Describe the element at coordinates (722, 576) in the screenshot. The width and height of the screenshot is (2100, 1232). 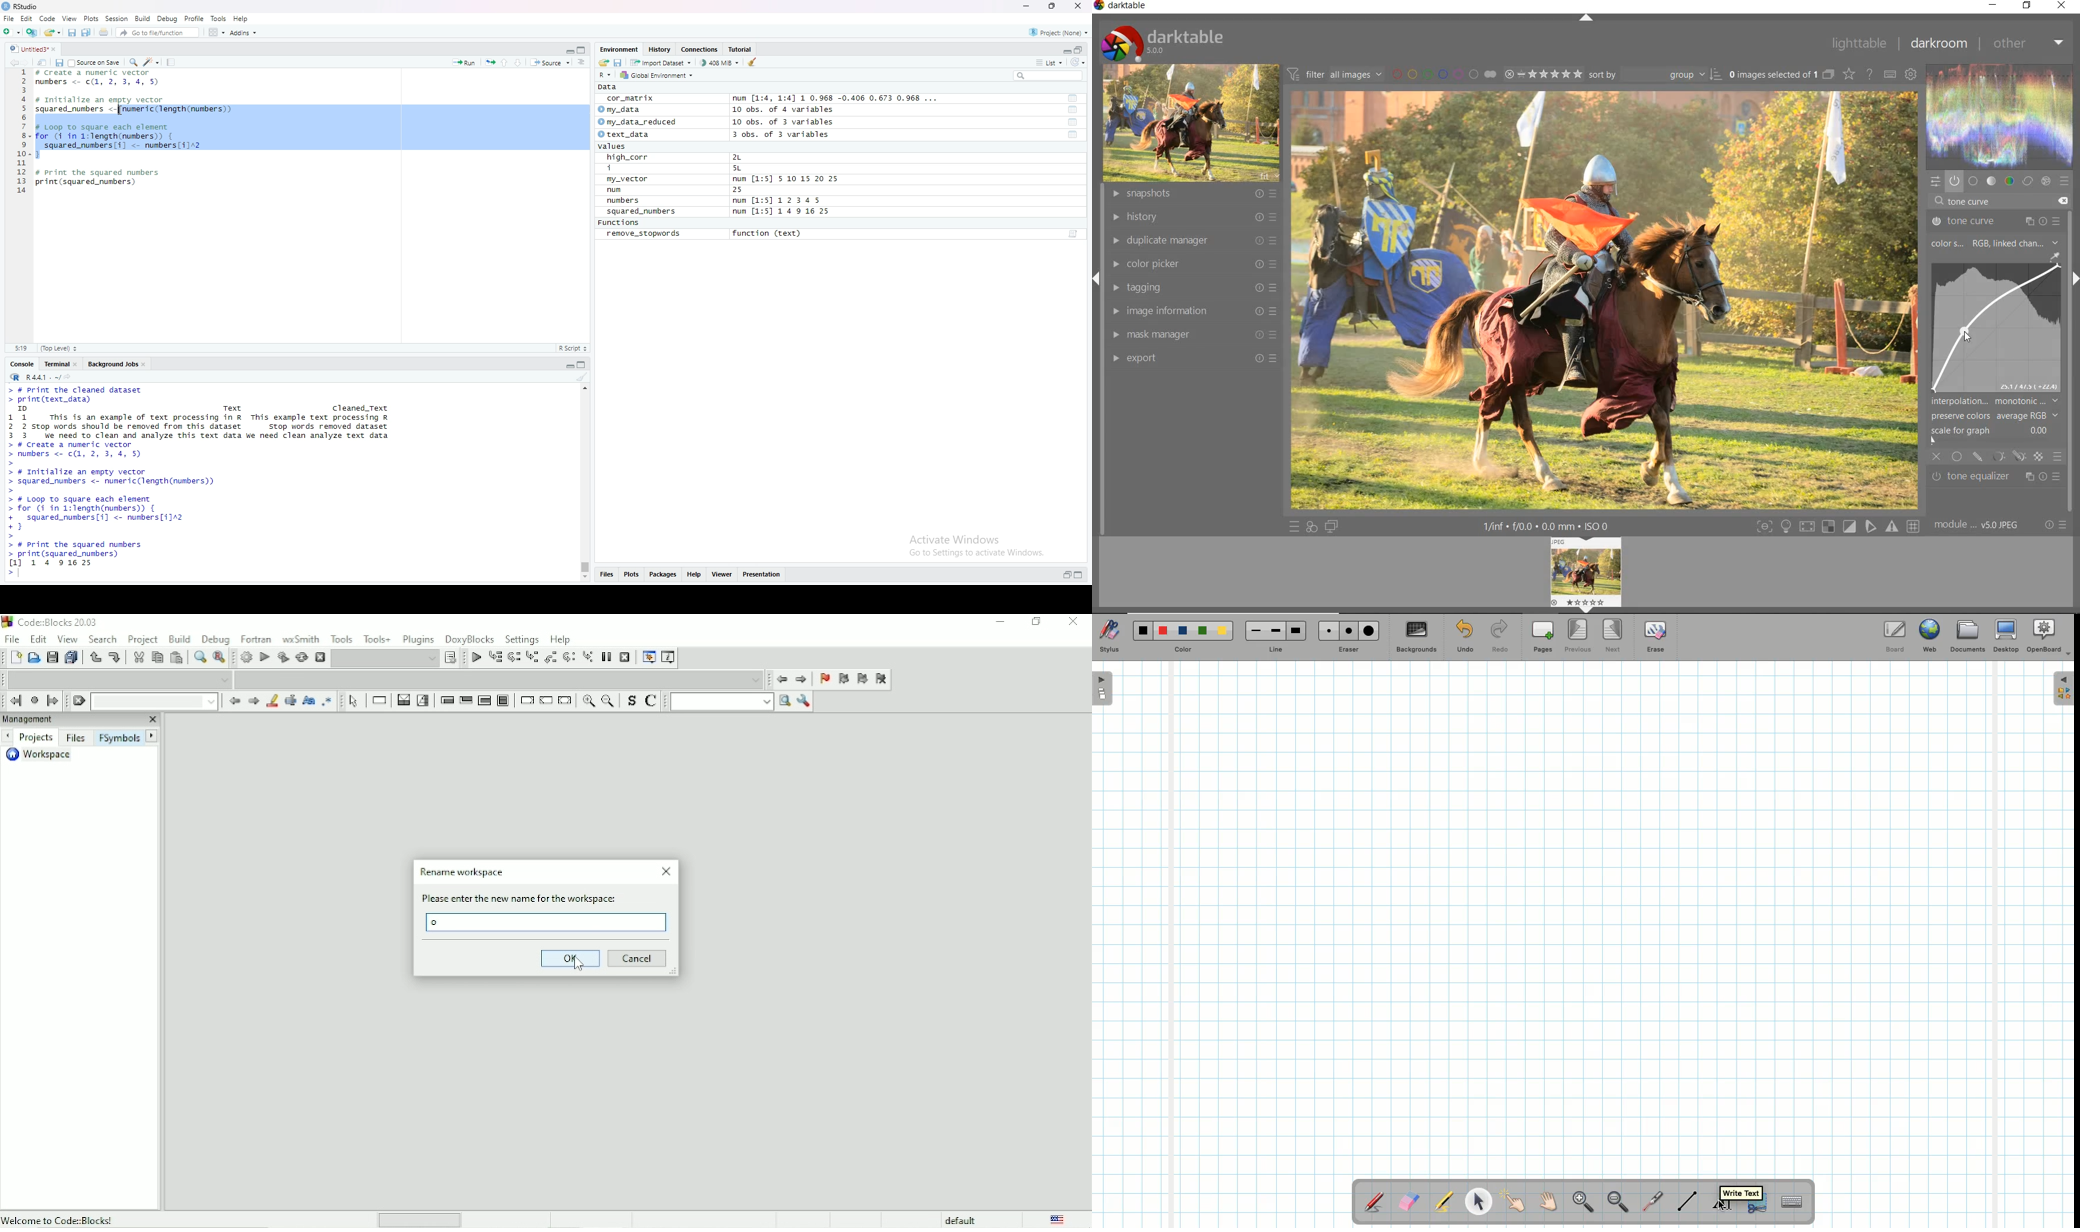
I see `Viewer` at that location.